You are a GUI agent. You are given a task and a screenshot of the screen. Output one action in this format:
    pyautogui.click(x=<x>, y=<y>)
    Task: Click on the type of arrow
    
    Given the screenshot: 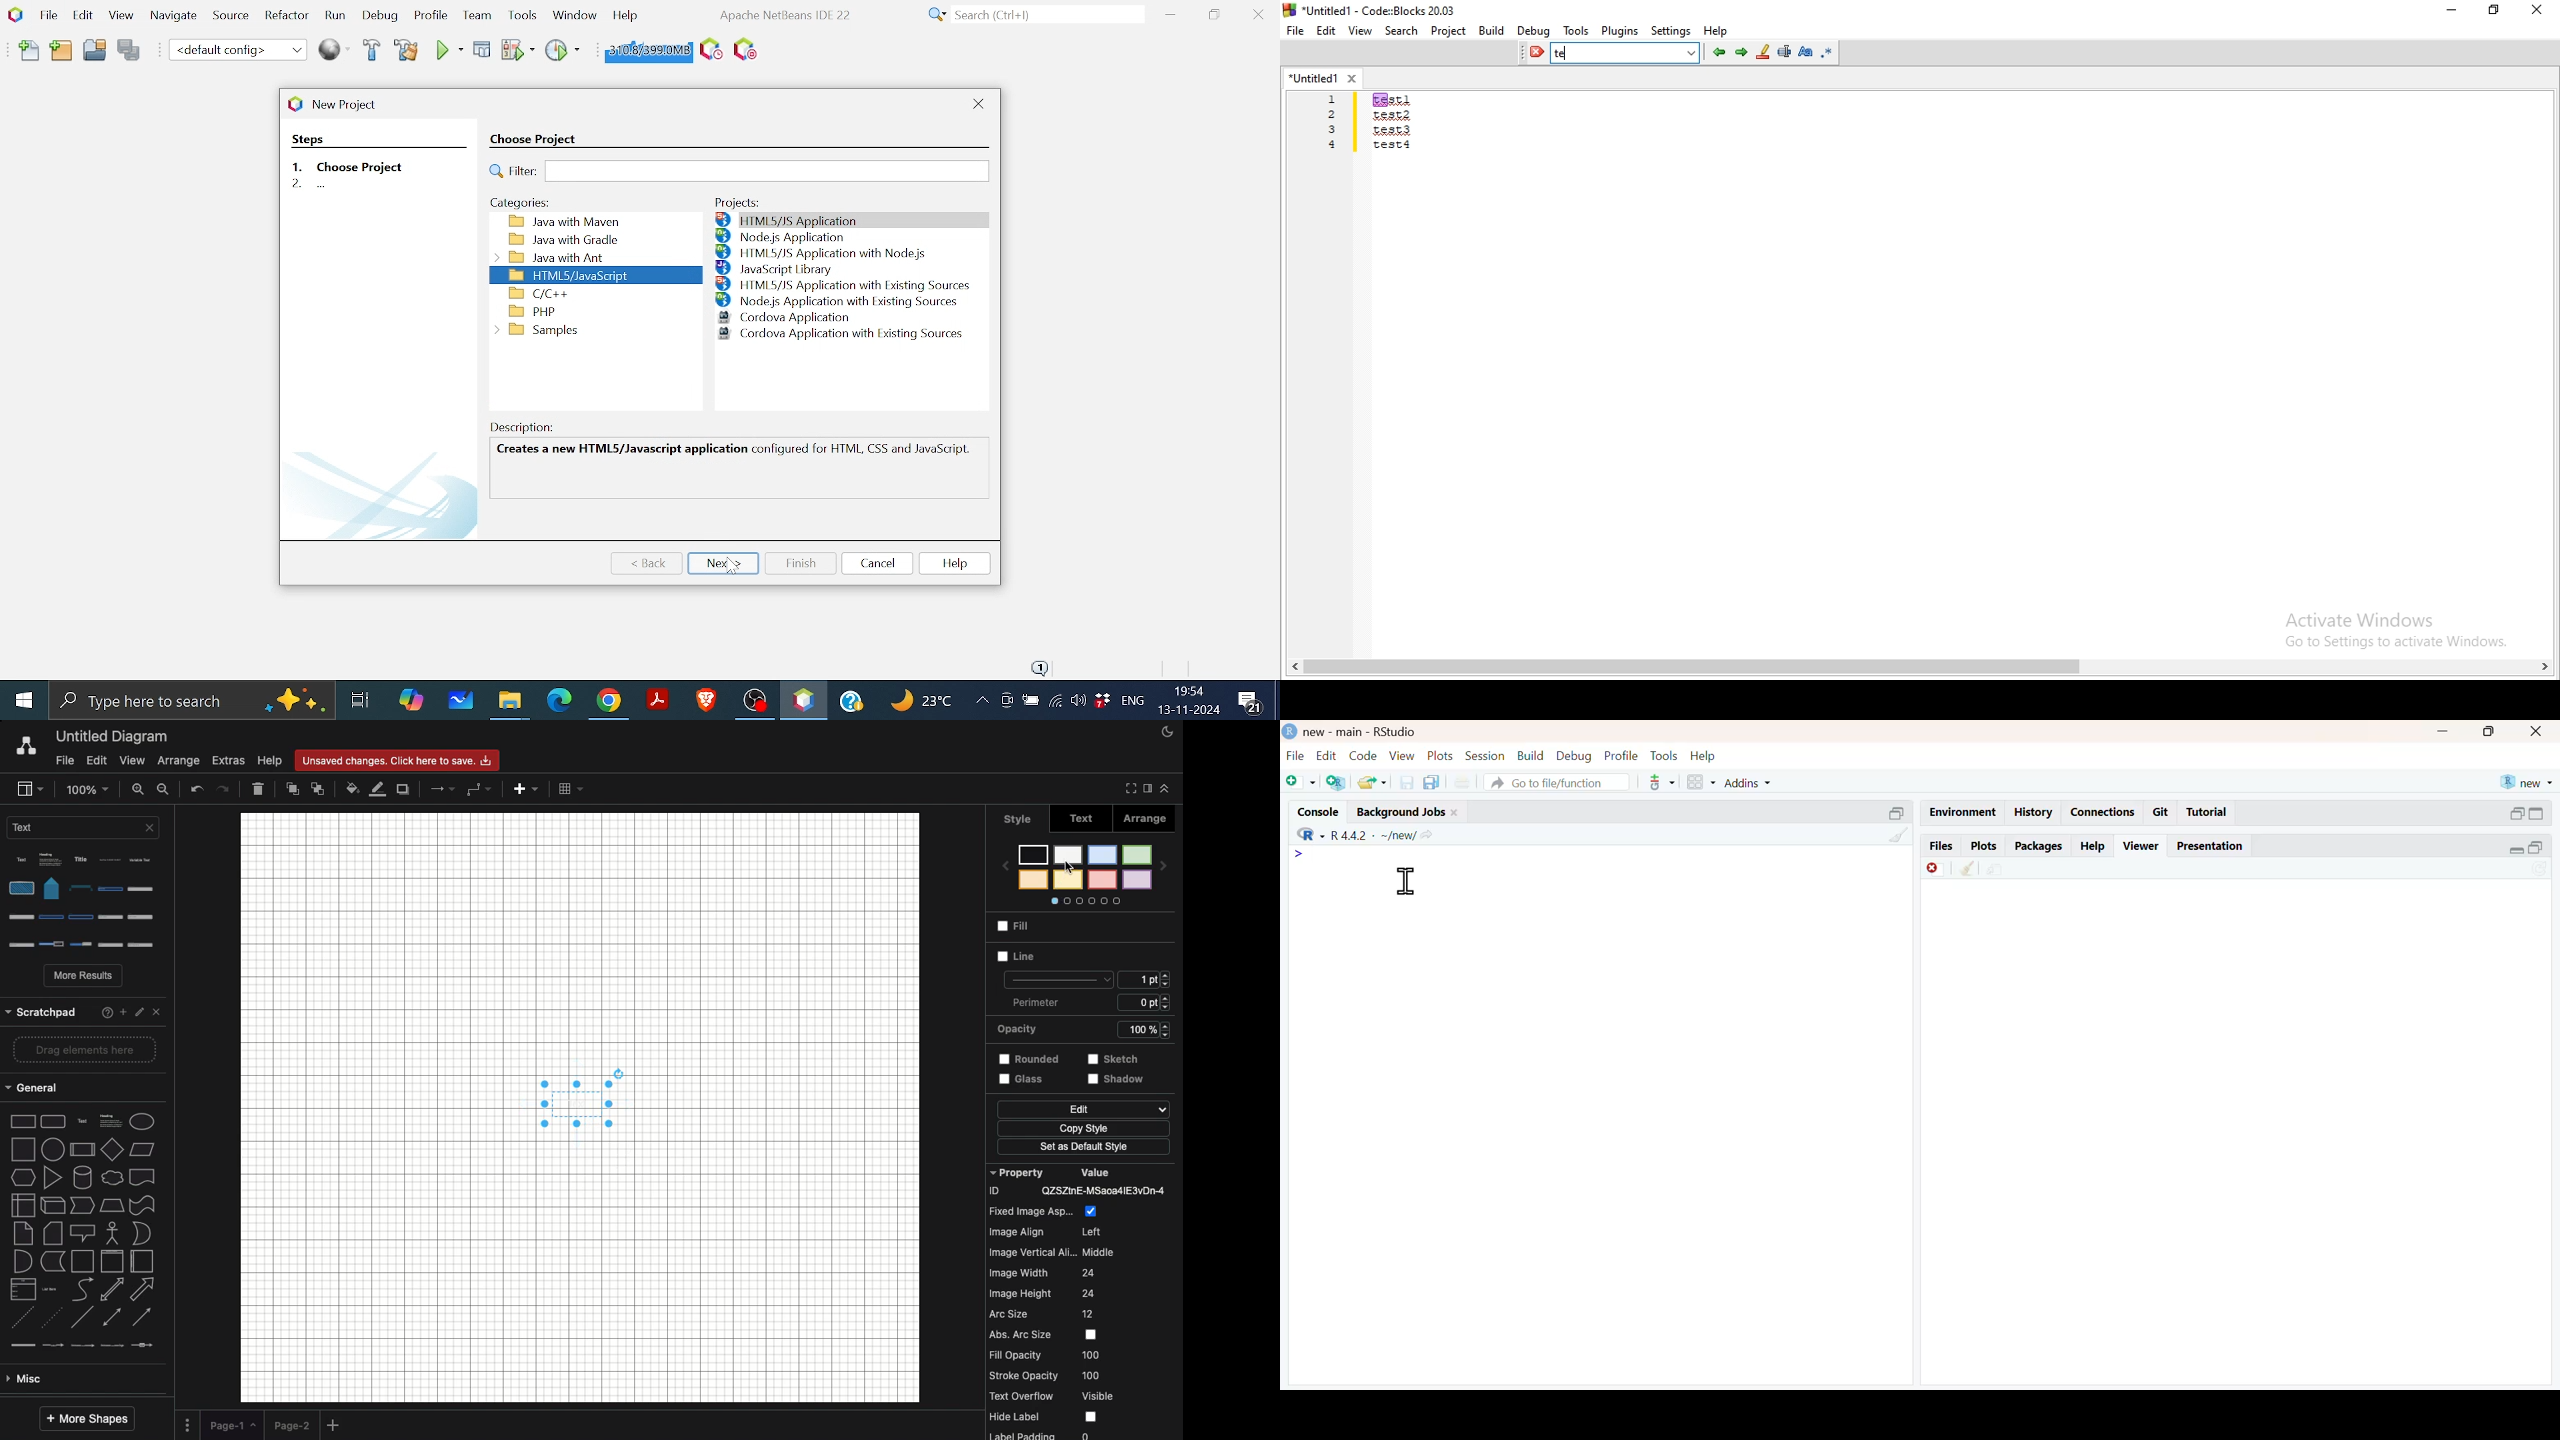 What is the action you would take?
    pyautogui.click(x=88, y=1179)
    